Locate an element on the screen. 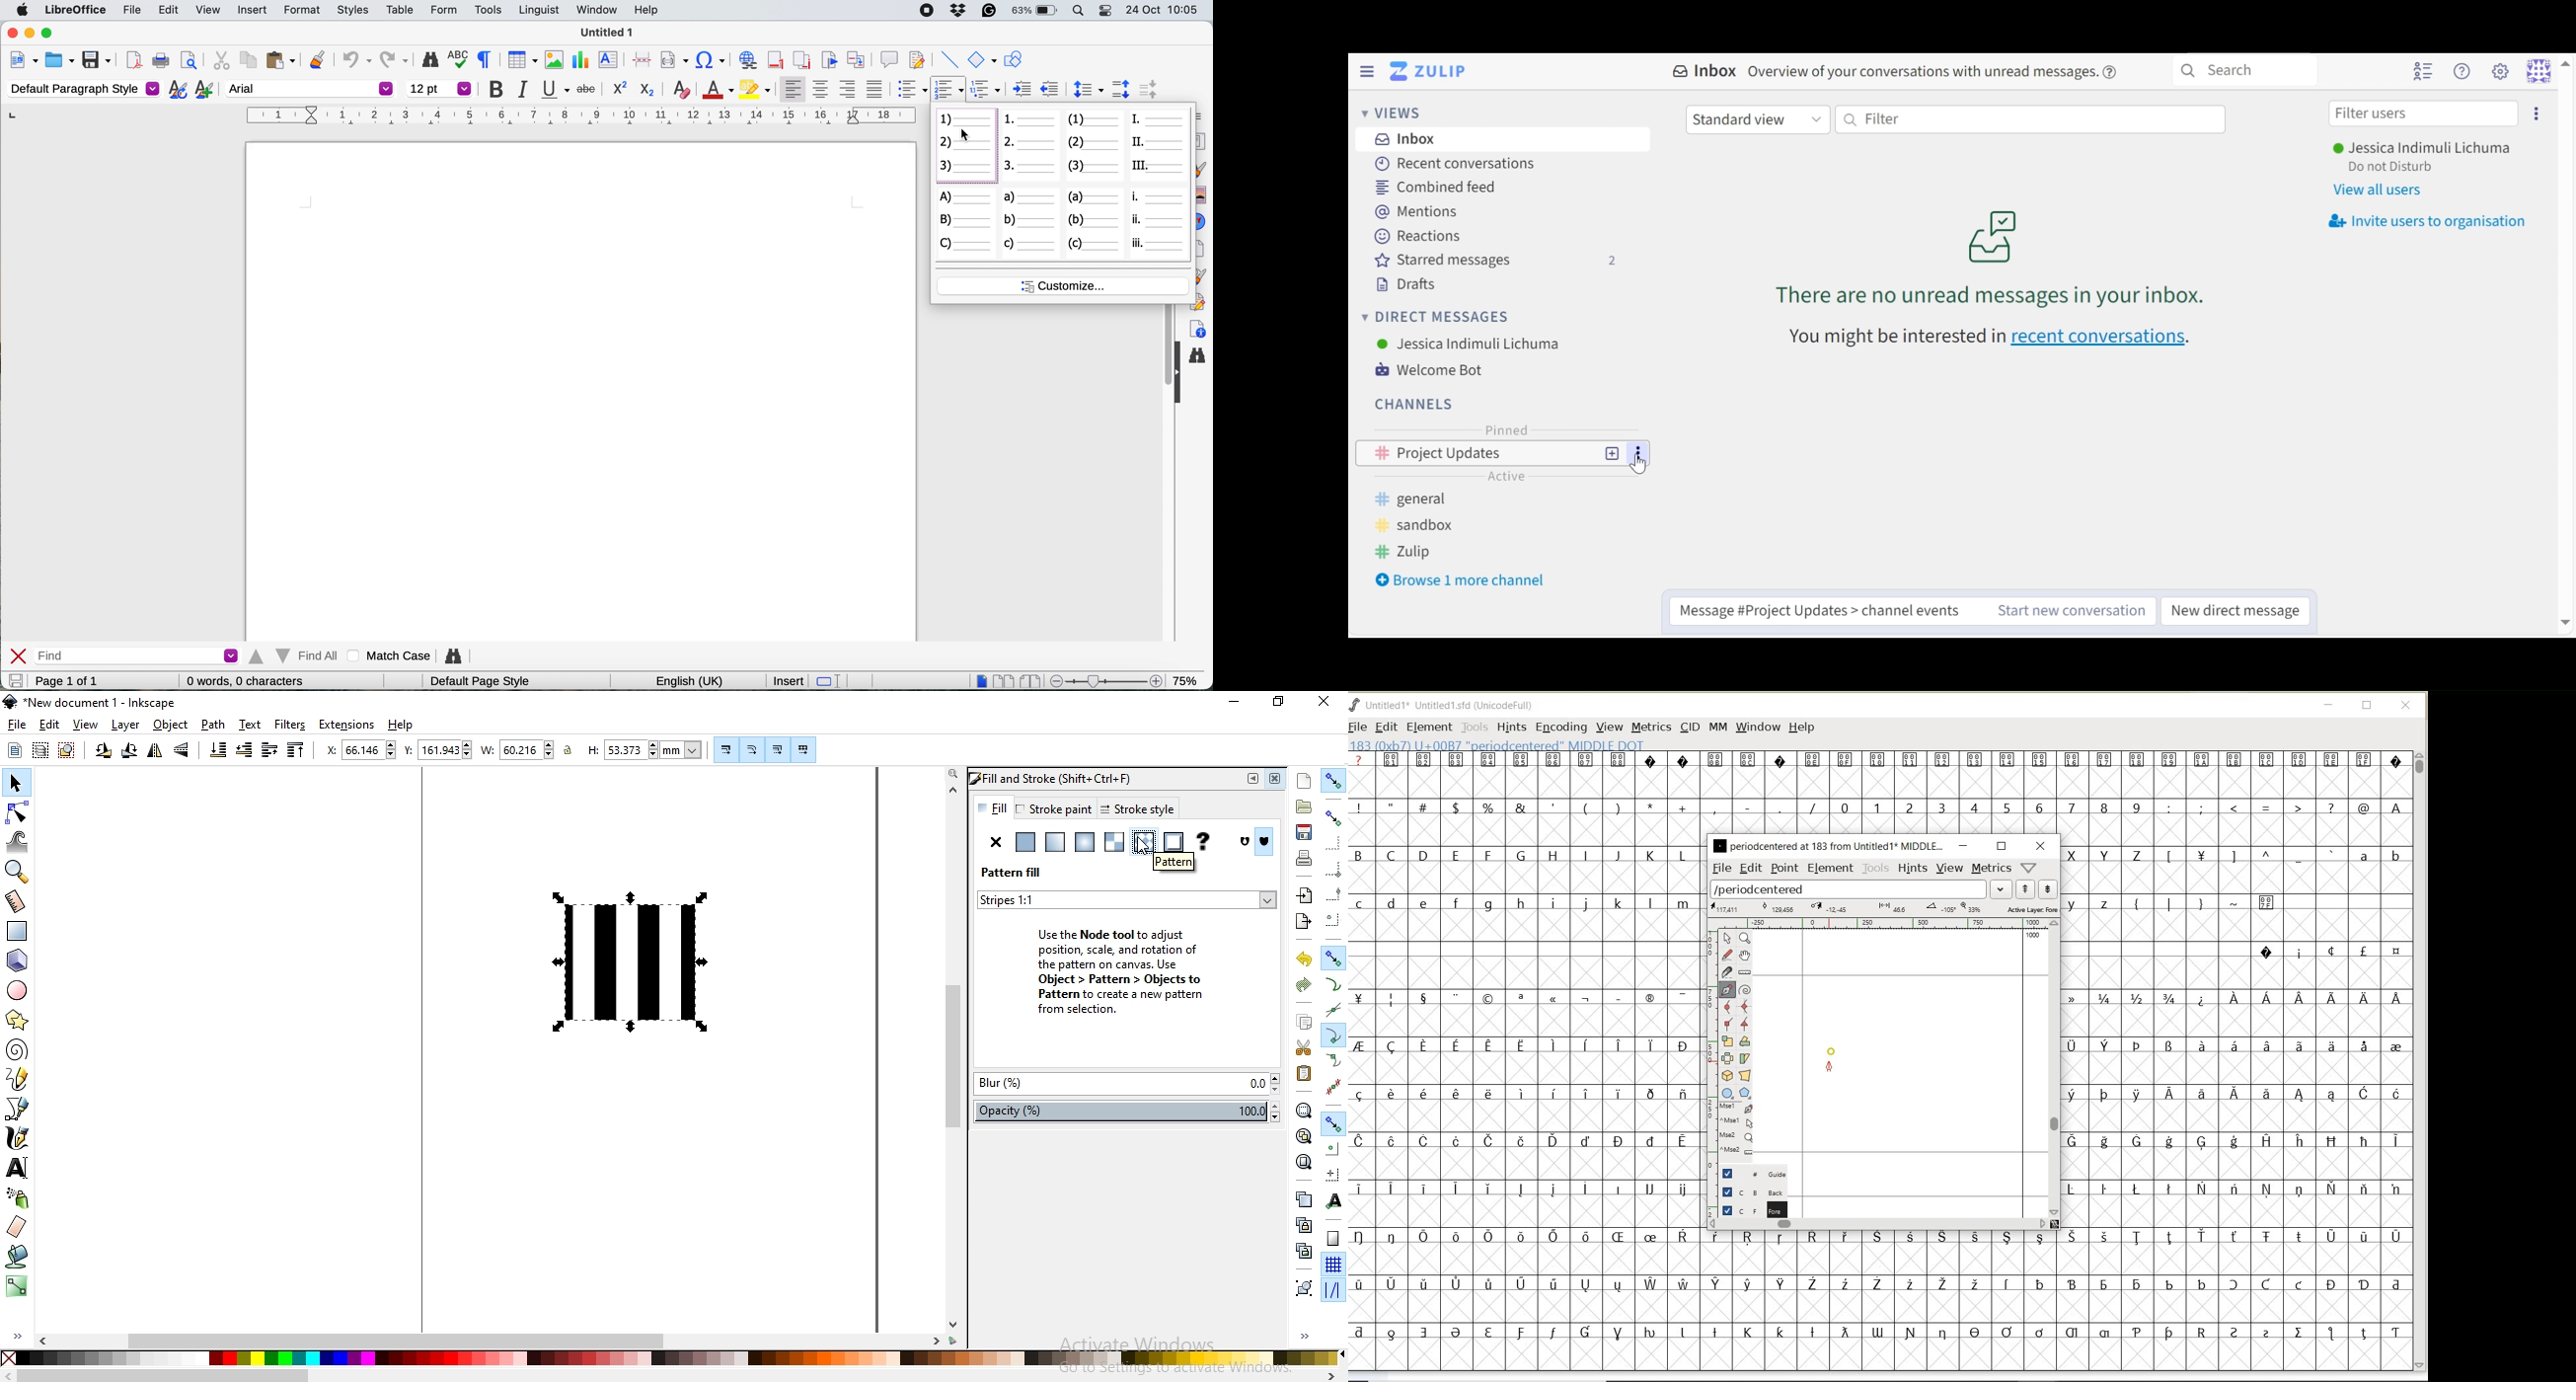 The width and height of the screenshot is (2576, 1400). numbered list is located at coordinates (1096, 144).